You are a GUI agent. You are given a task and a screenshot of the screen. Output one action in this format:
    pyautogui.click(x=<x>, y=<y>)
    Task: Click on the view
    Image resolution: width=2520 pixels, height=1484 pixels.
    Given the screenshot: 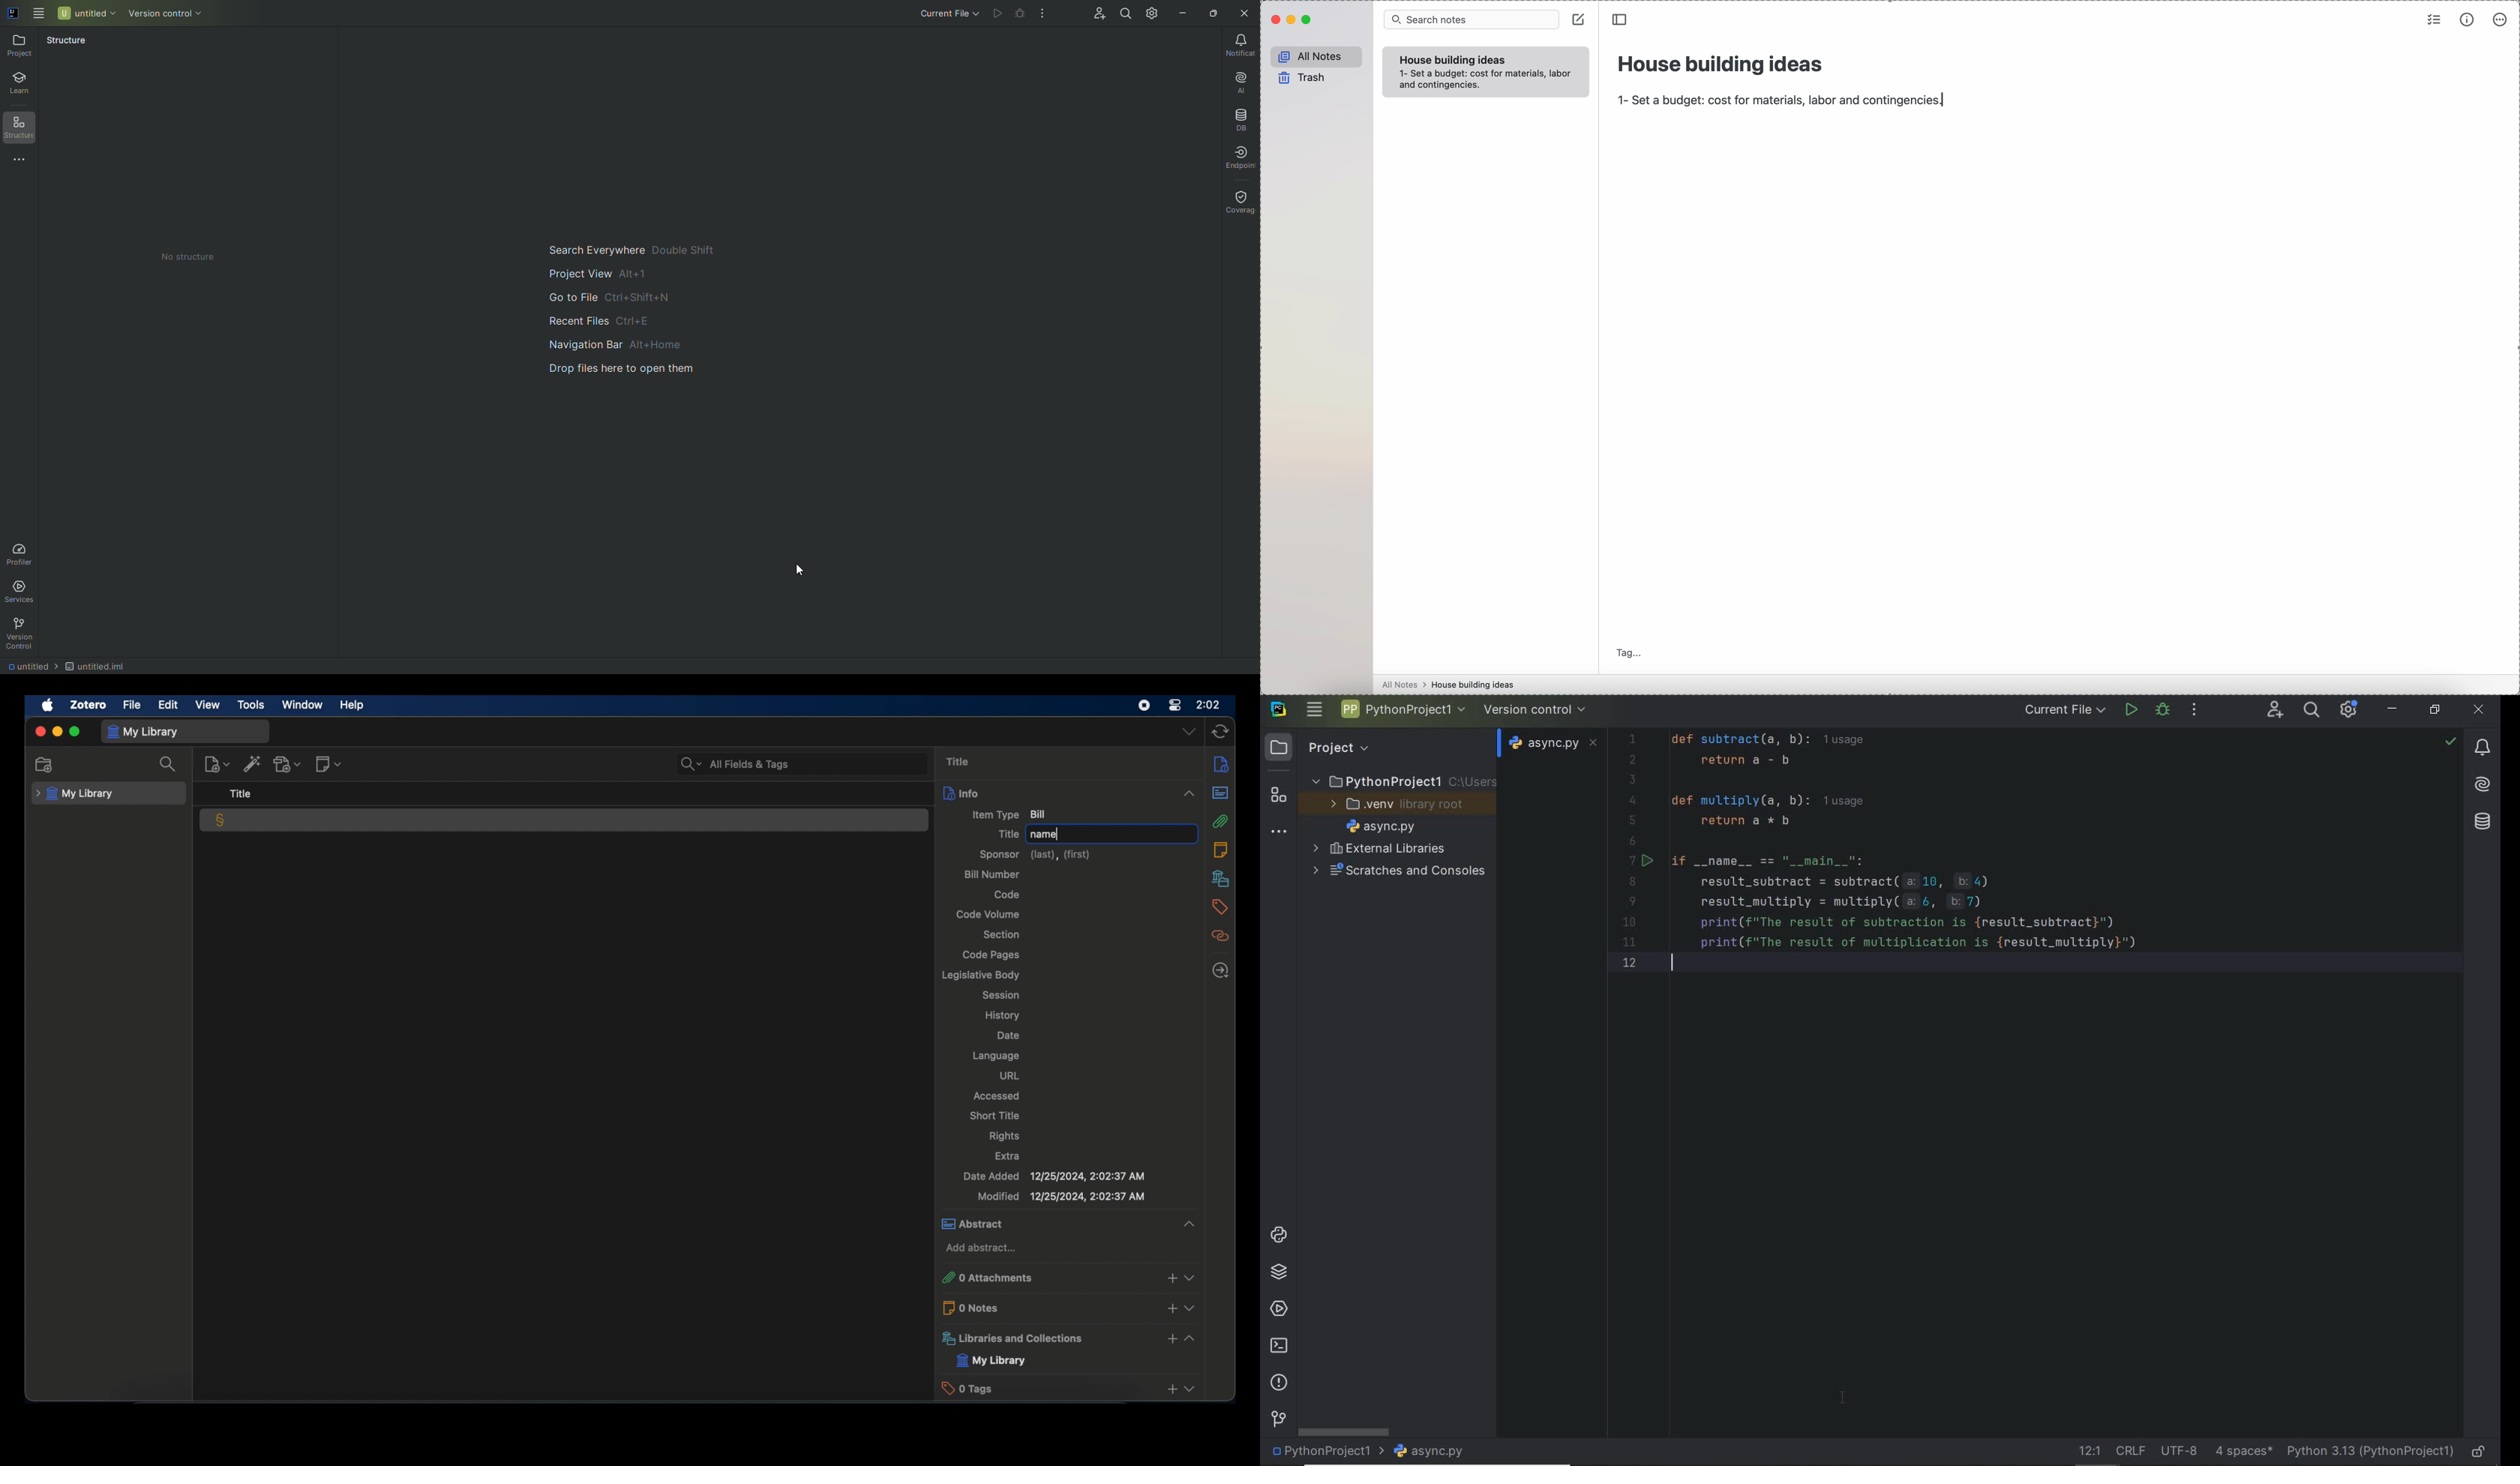 What is the action you would take?
    pyautogui.click(x=209, y=705)
    